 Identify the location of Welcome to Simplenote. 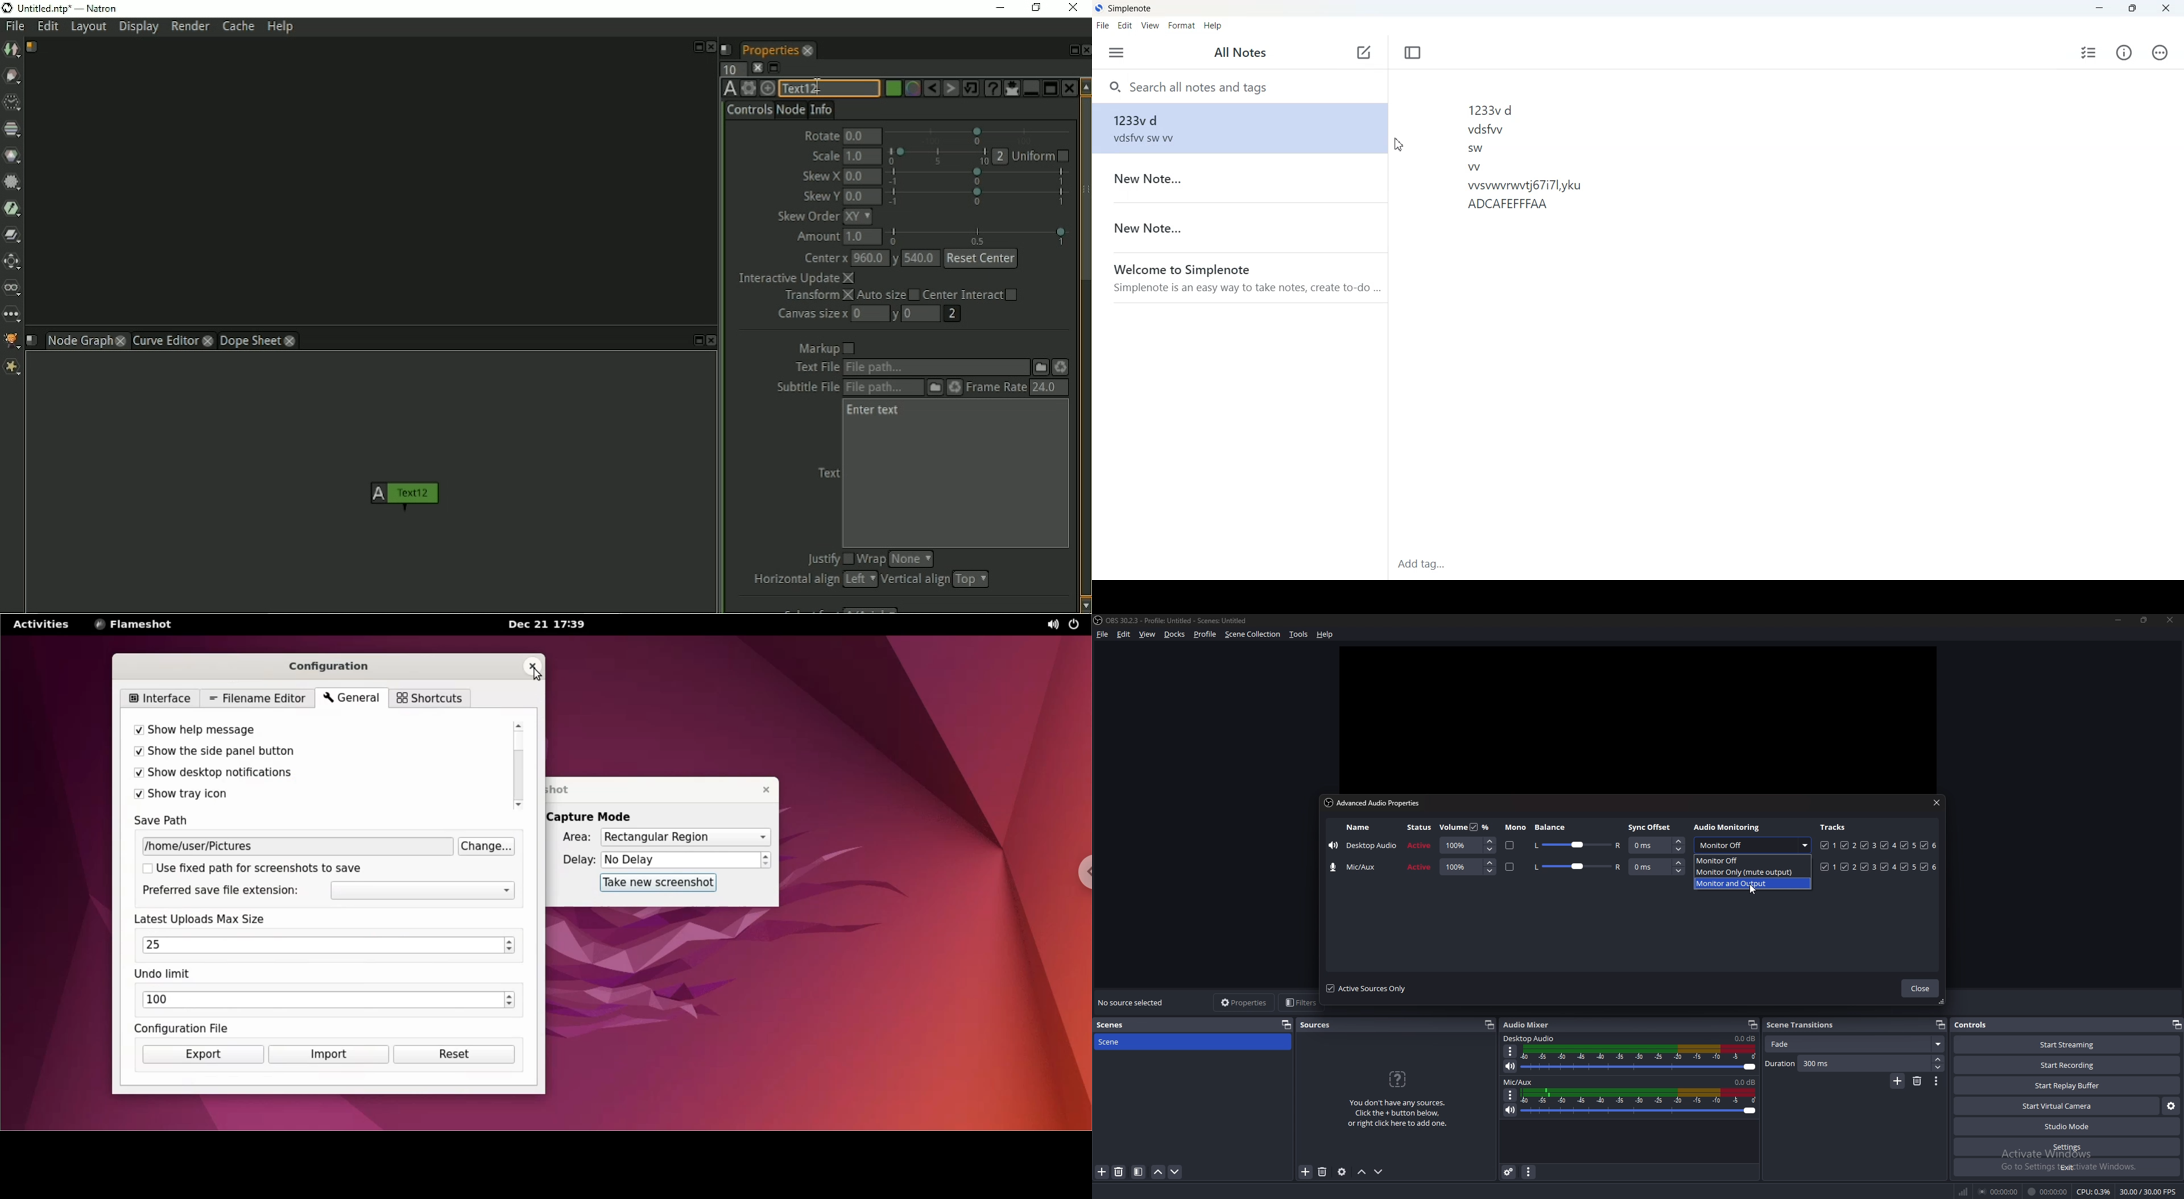
(1240, 277).